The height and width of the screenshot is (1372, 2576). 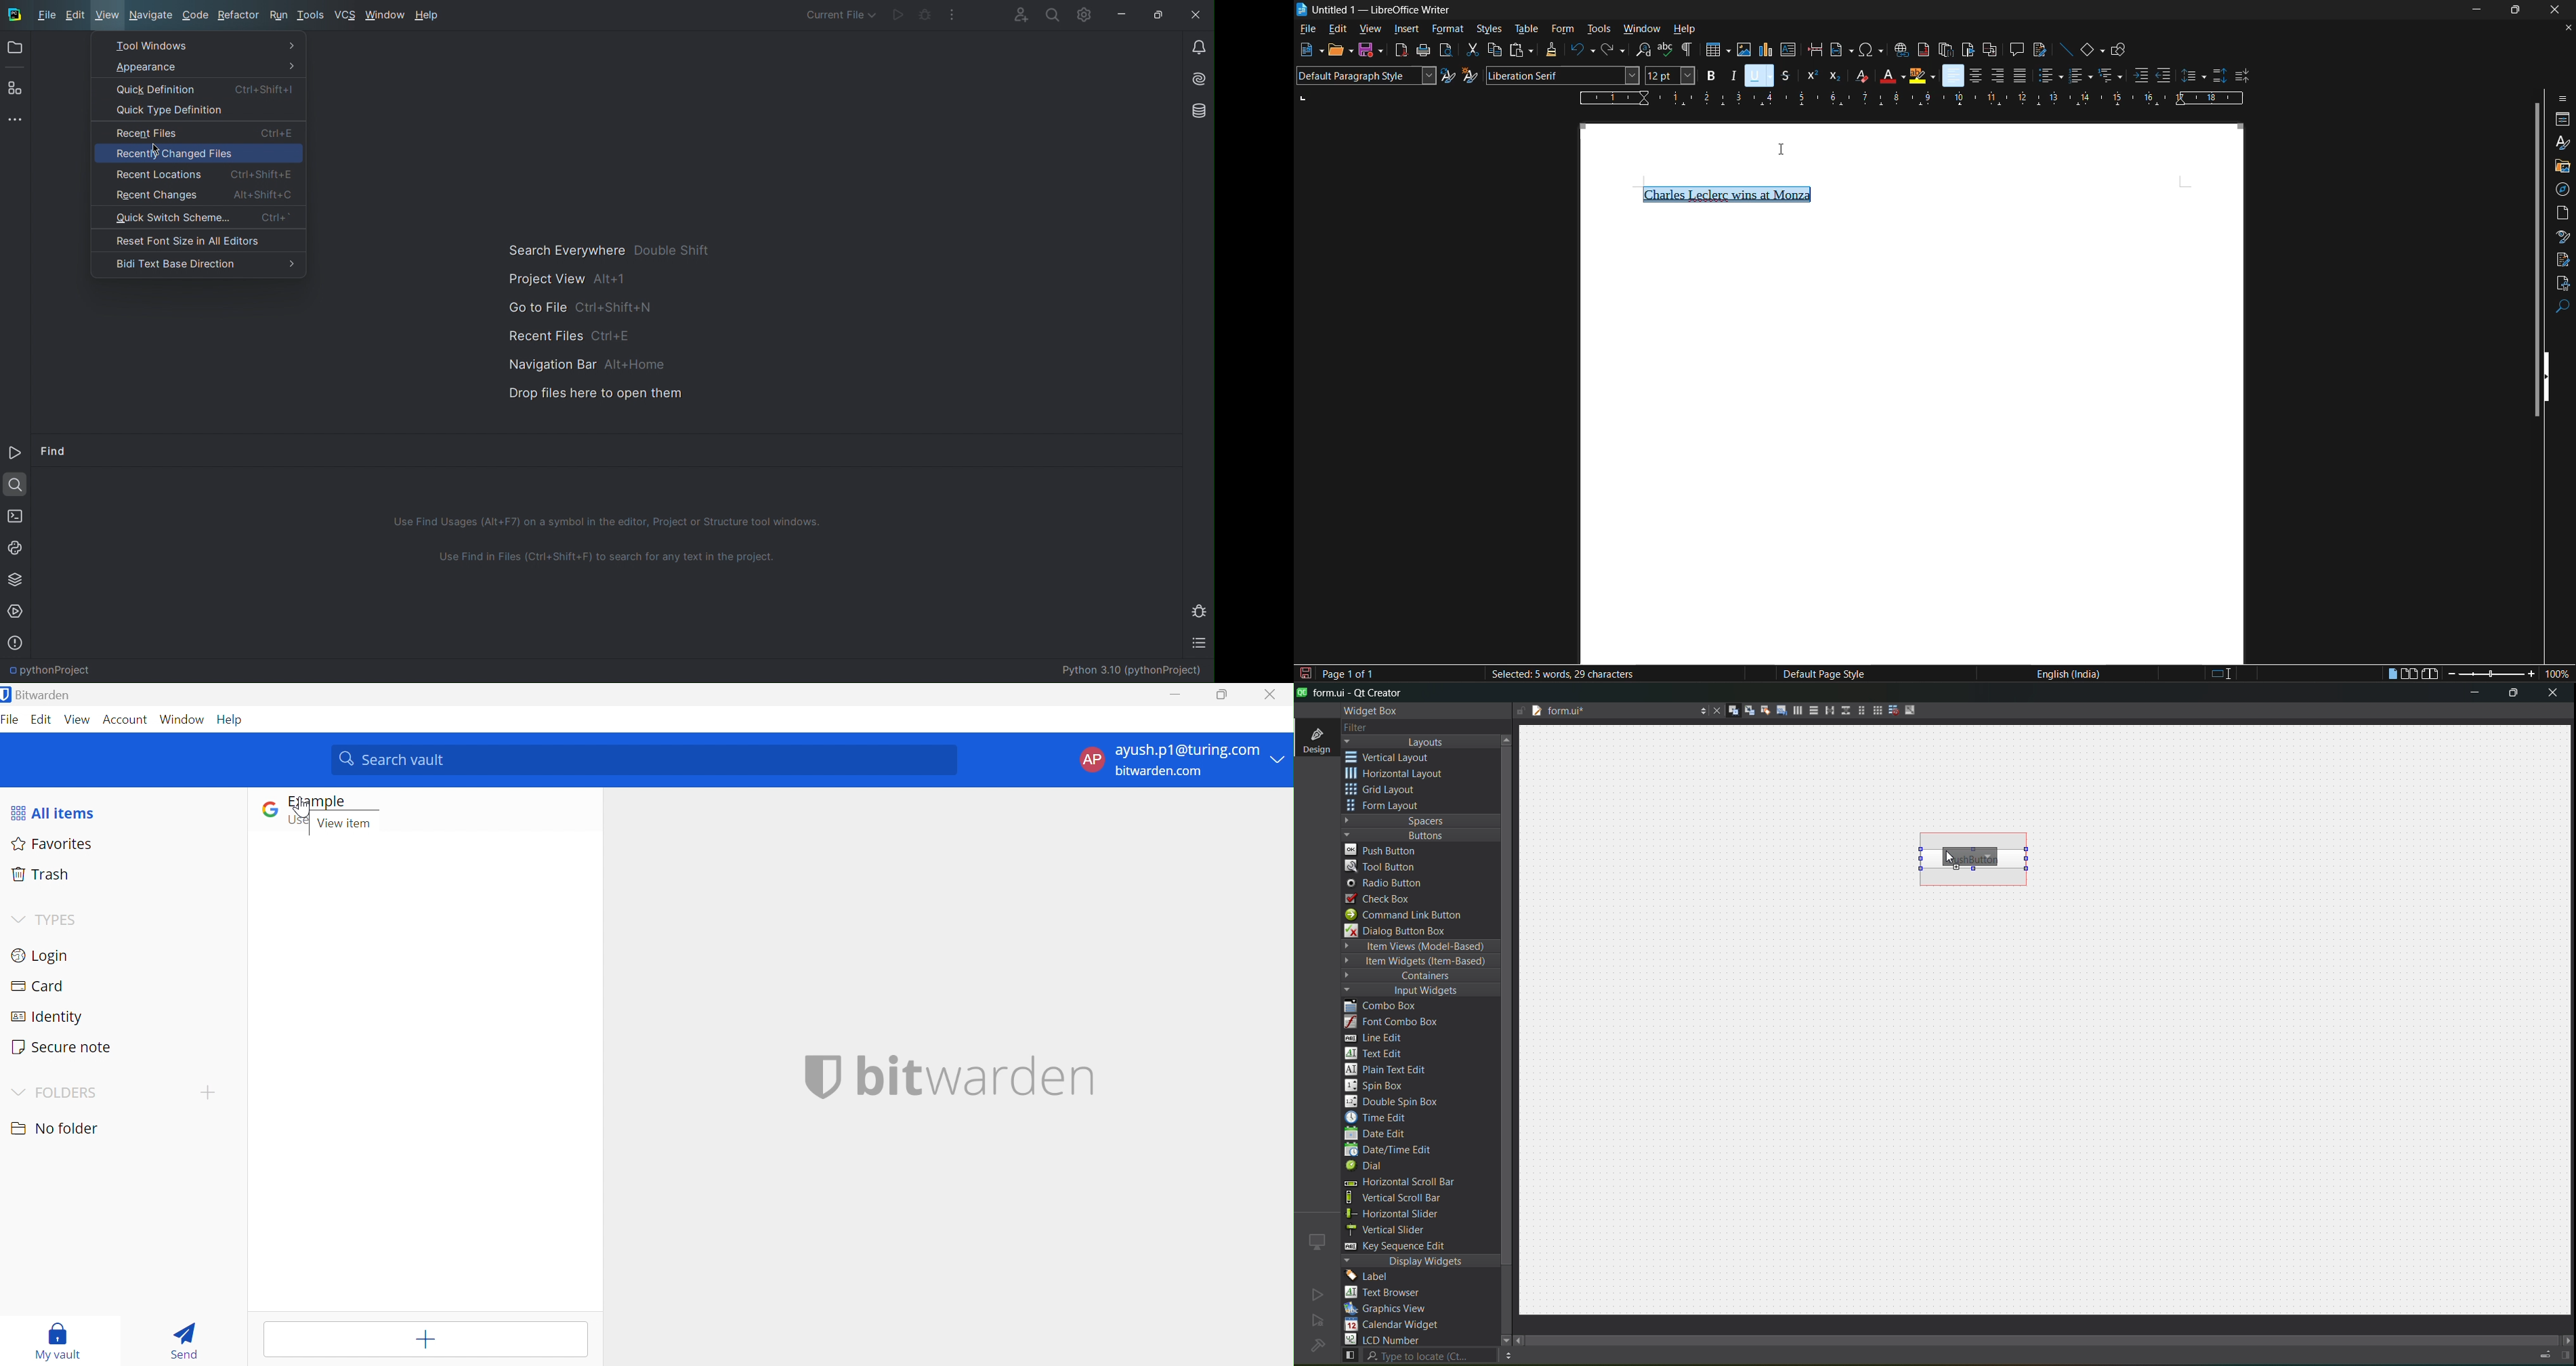 What do you see at coordinates (156, 152) in the screenshot?
I see `cursor` at bounding box center [156, 152].